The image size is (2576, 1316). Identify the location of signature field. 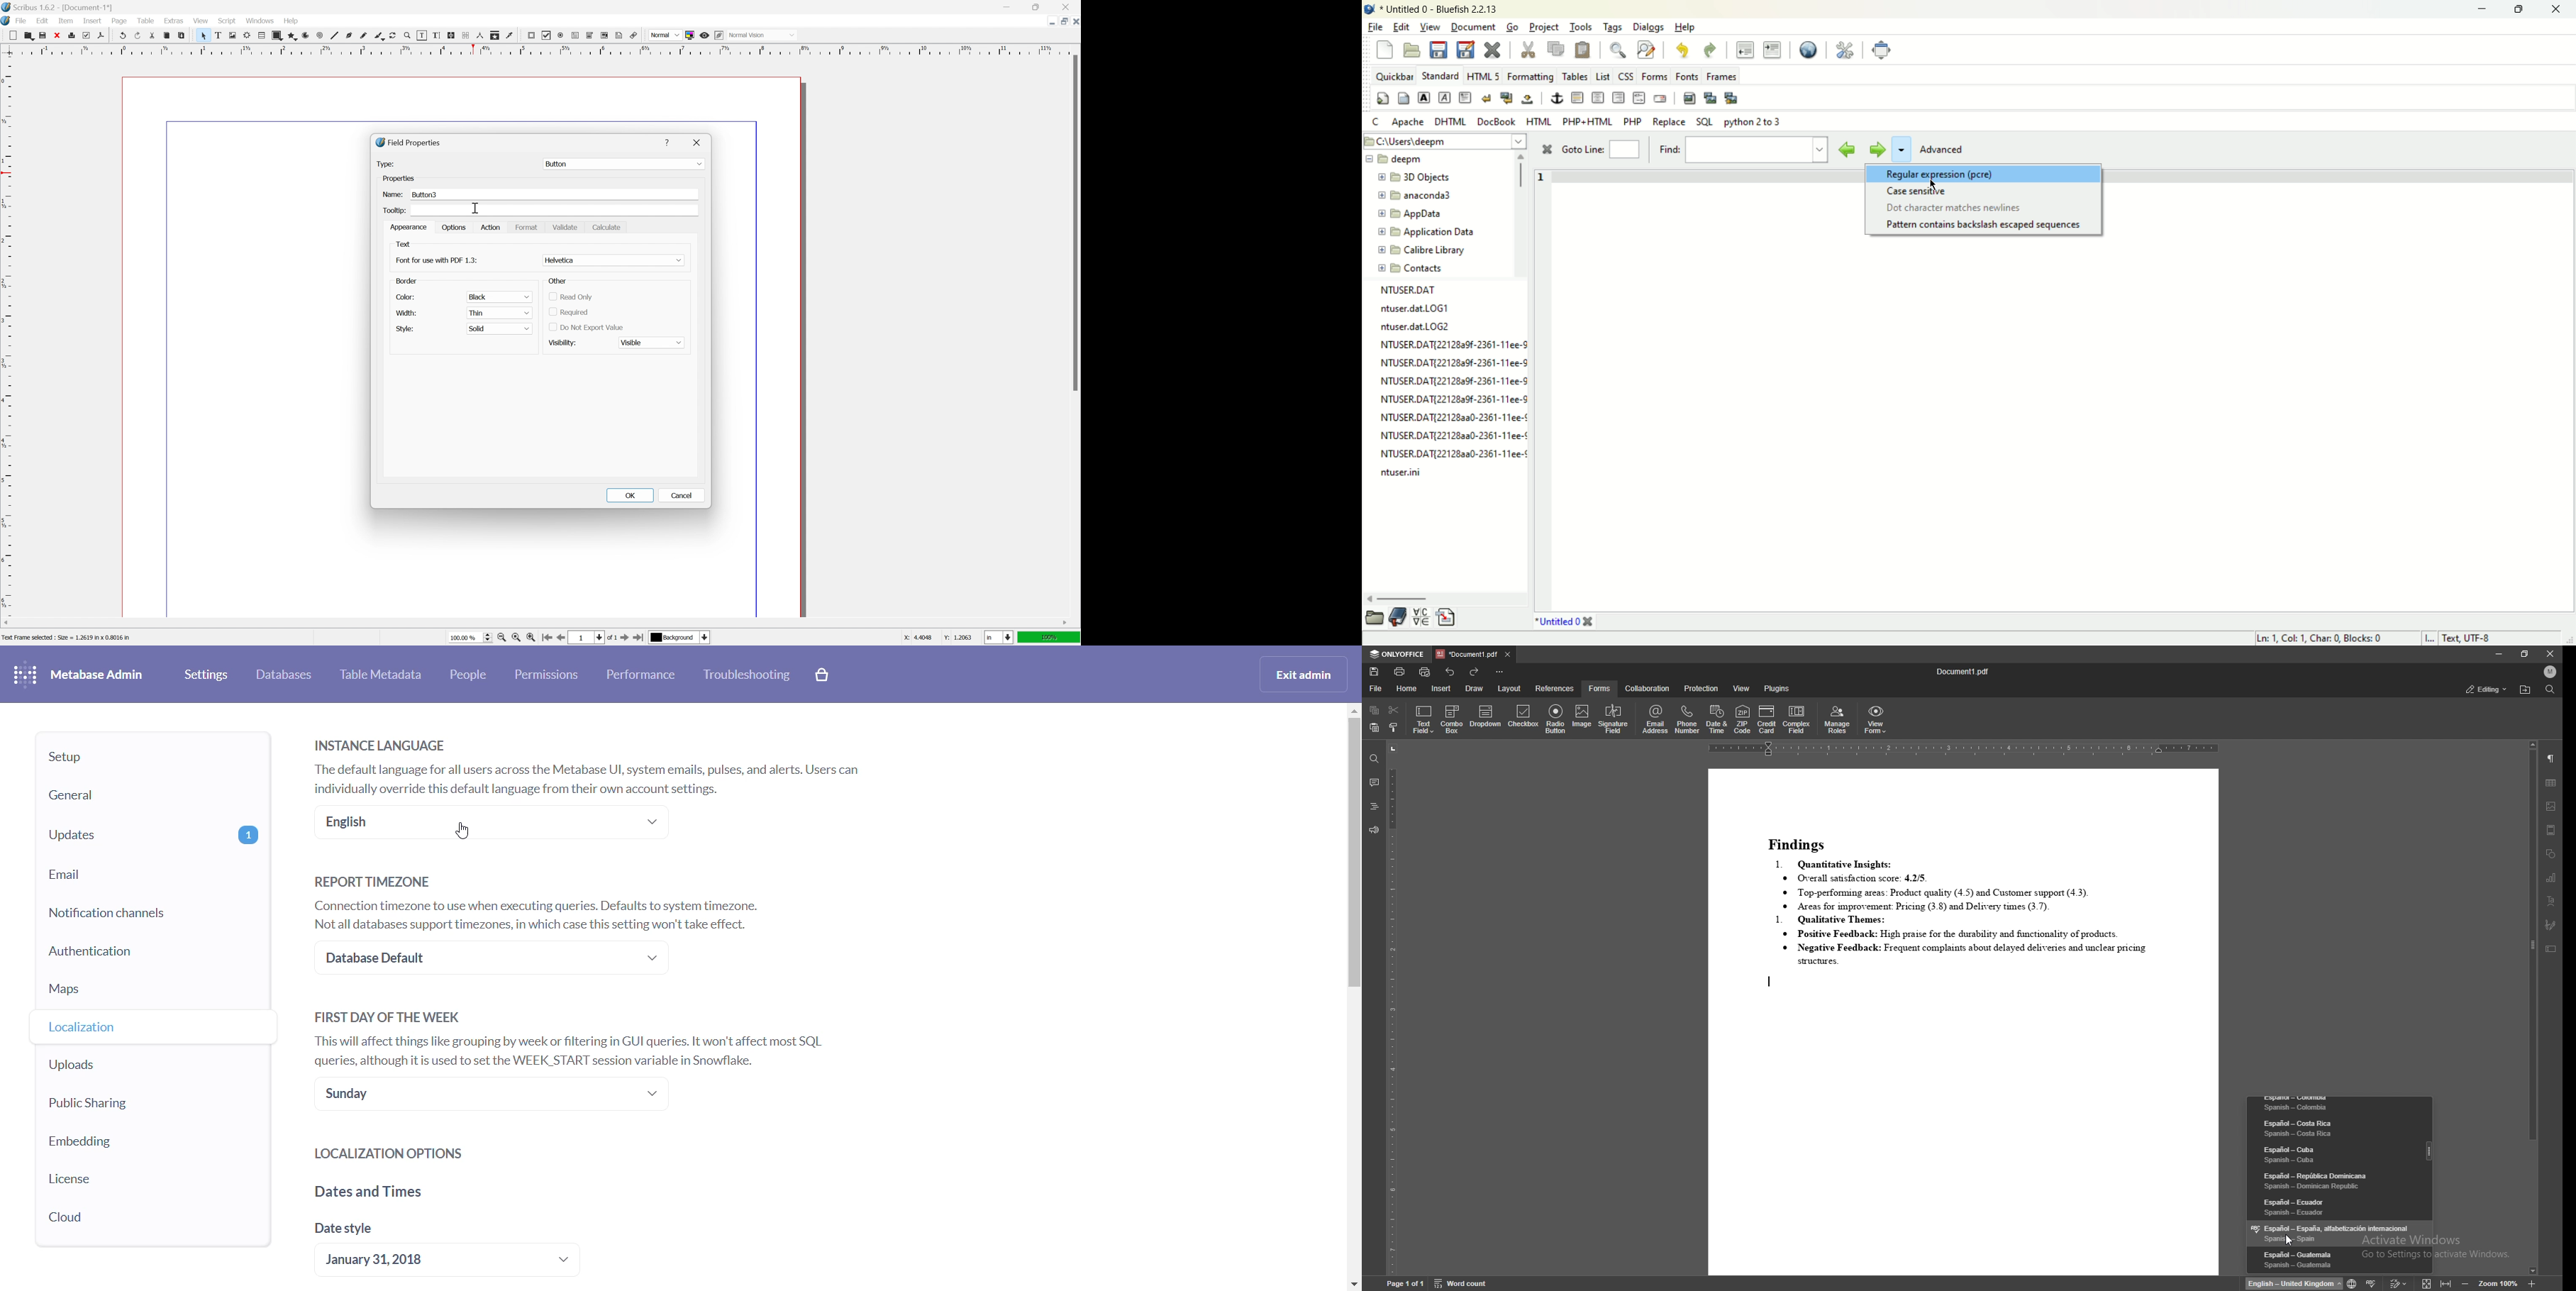
(1613, 720).